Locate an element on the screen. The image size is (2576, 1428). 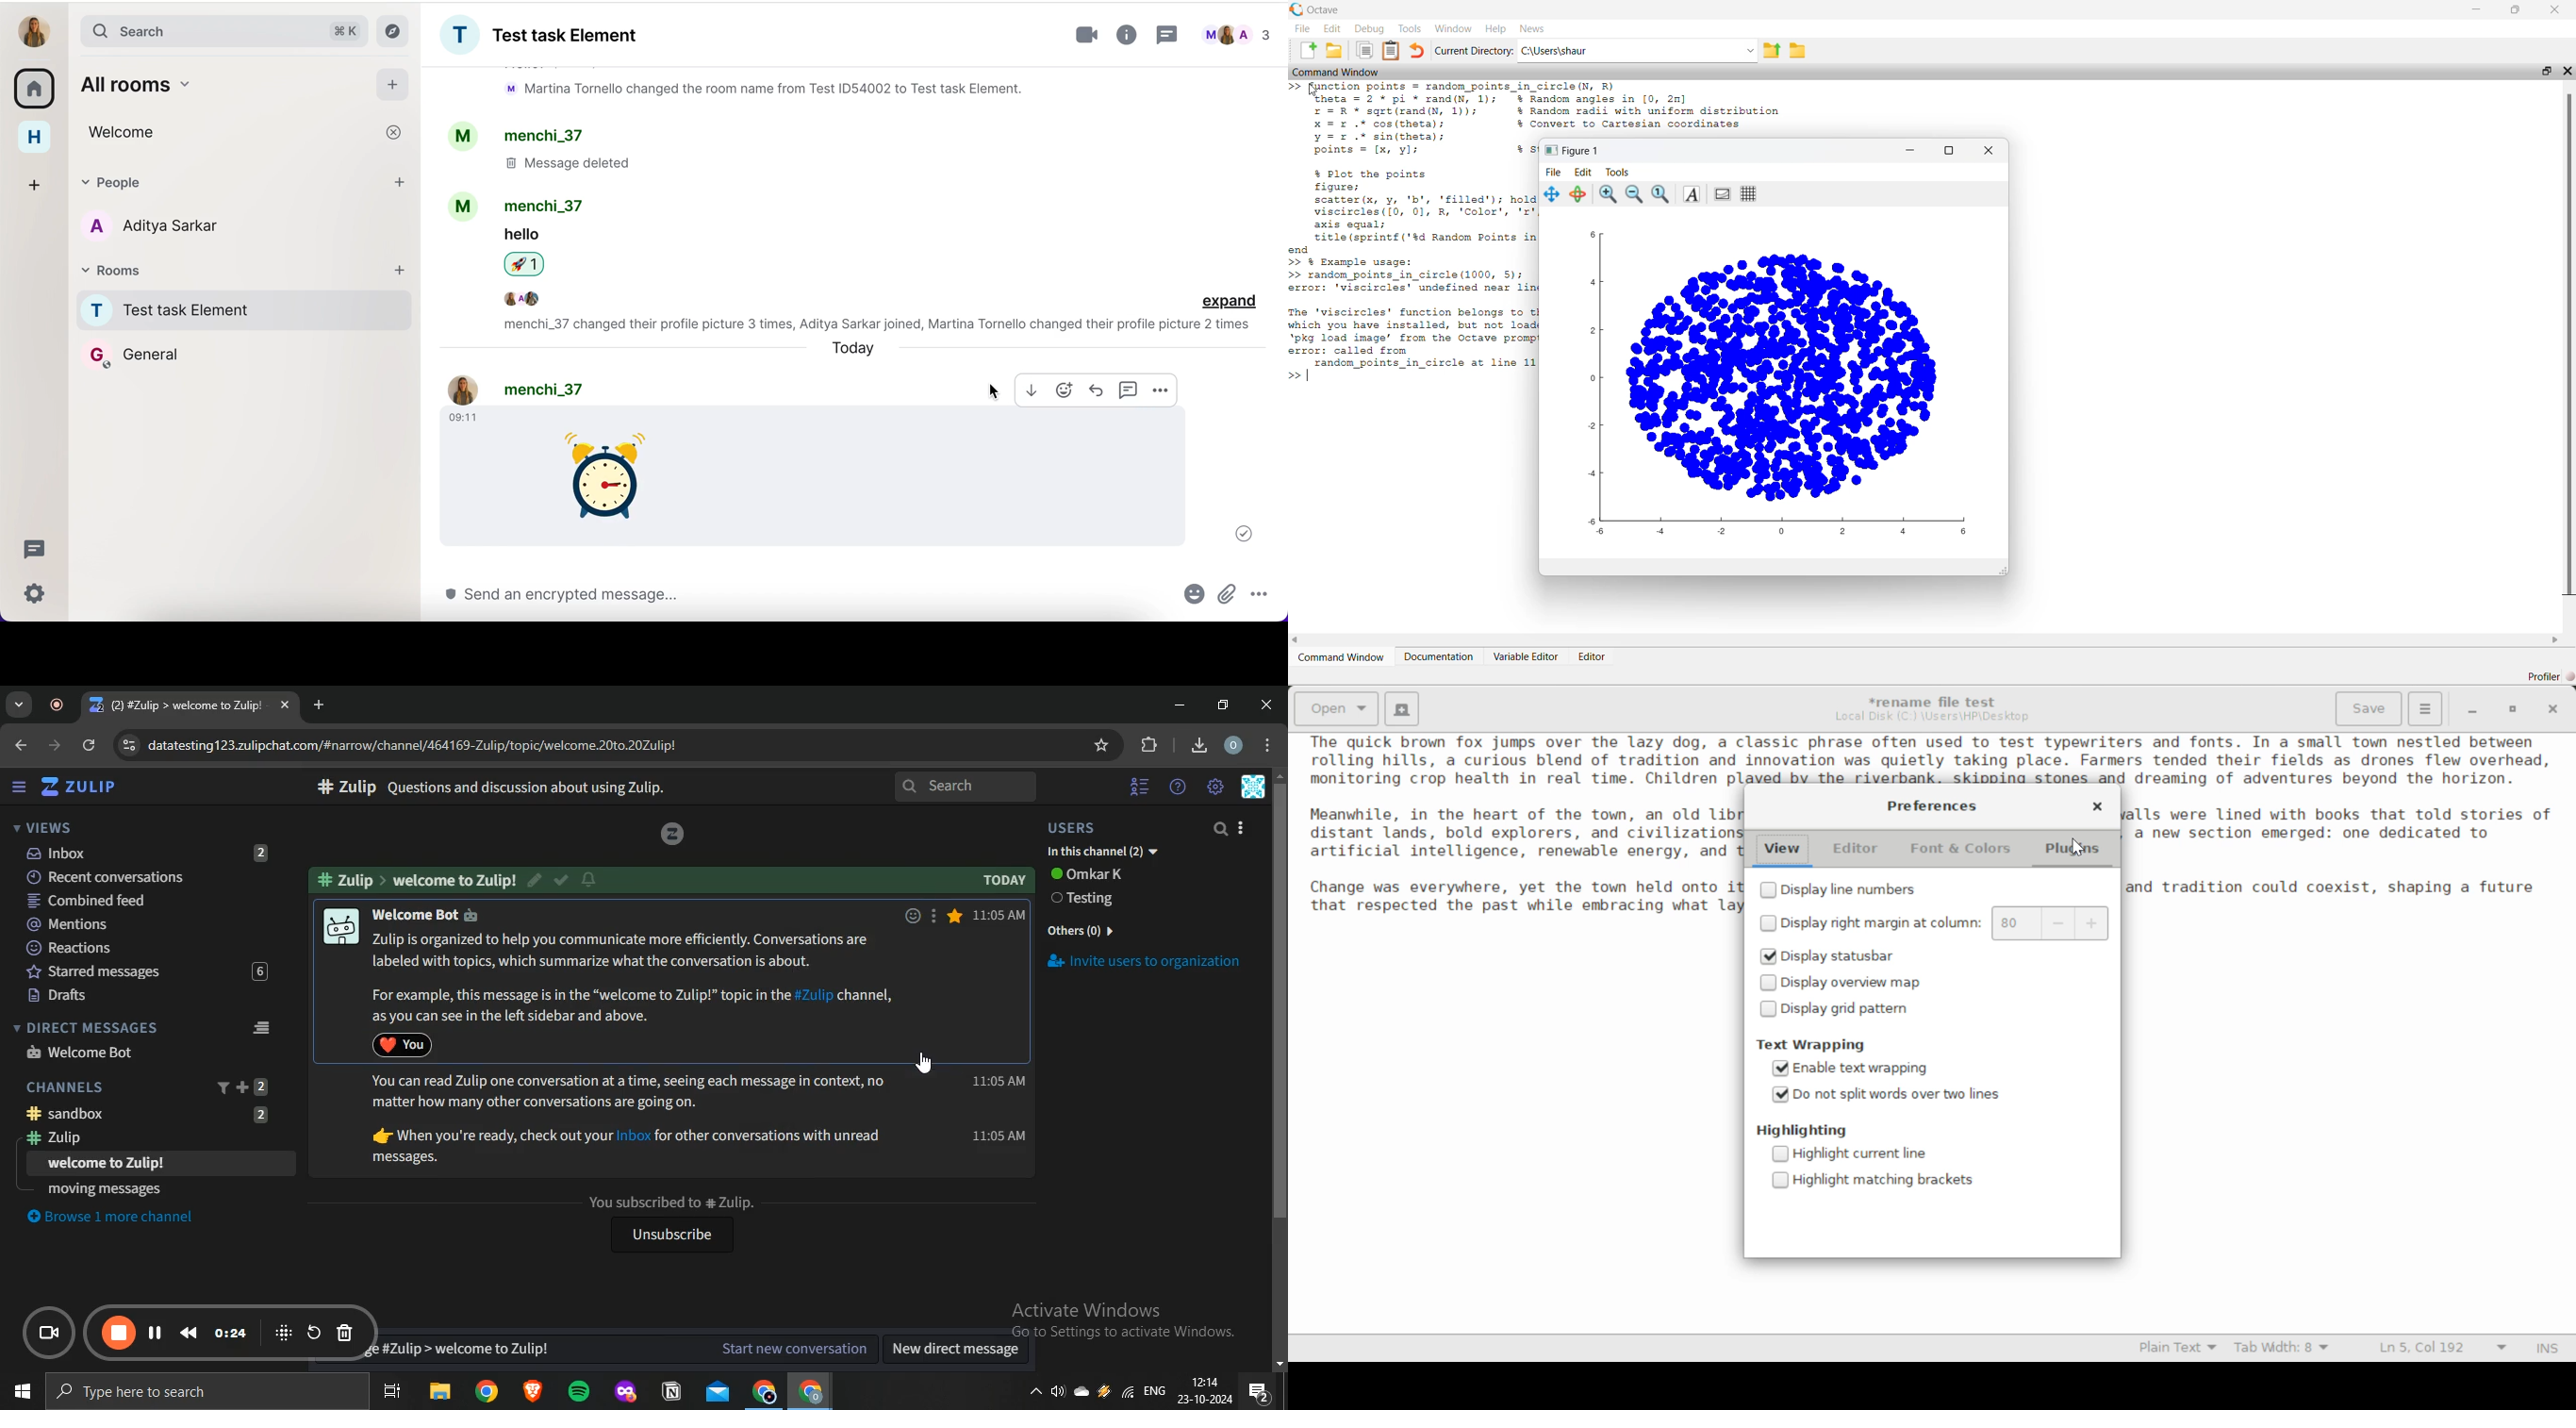
close is located at coordinates (1988, 148).